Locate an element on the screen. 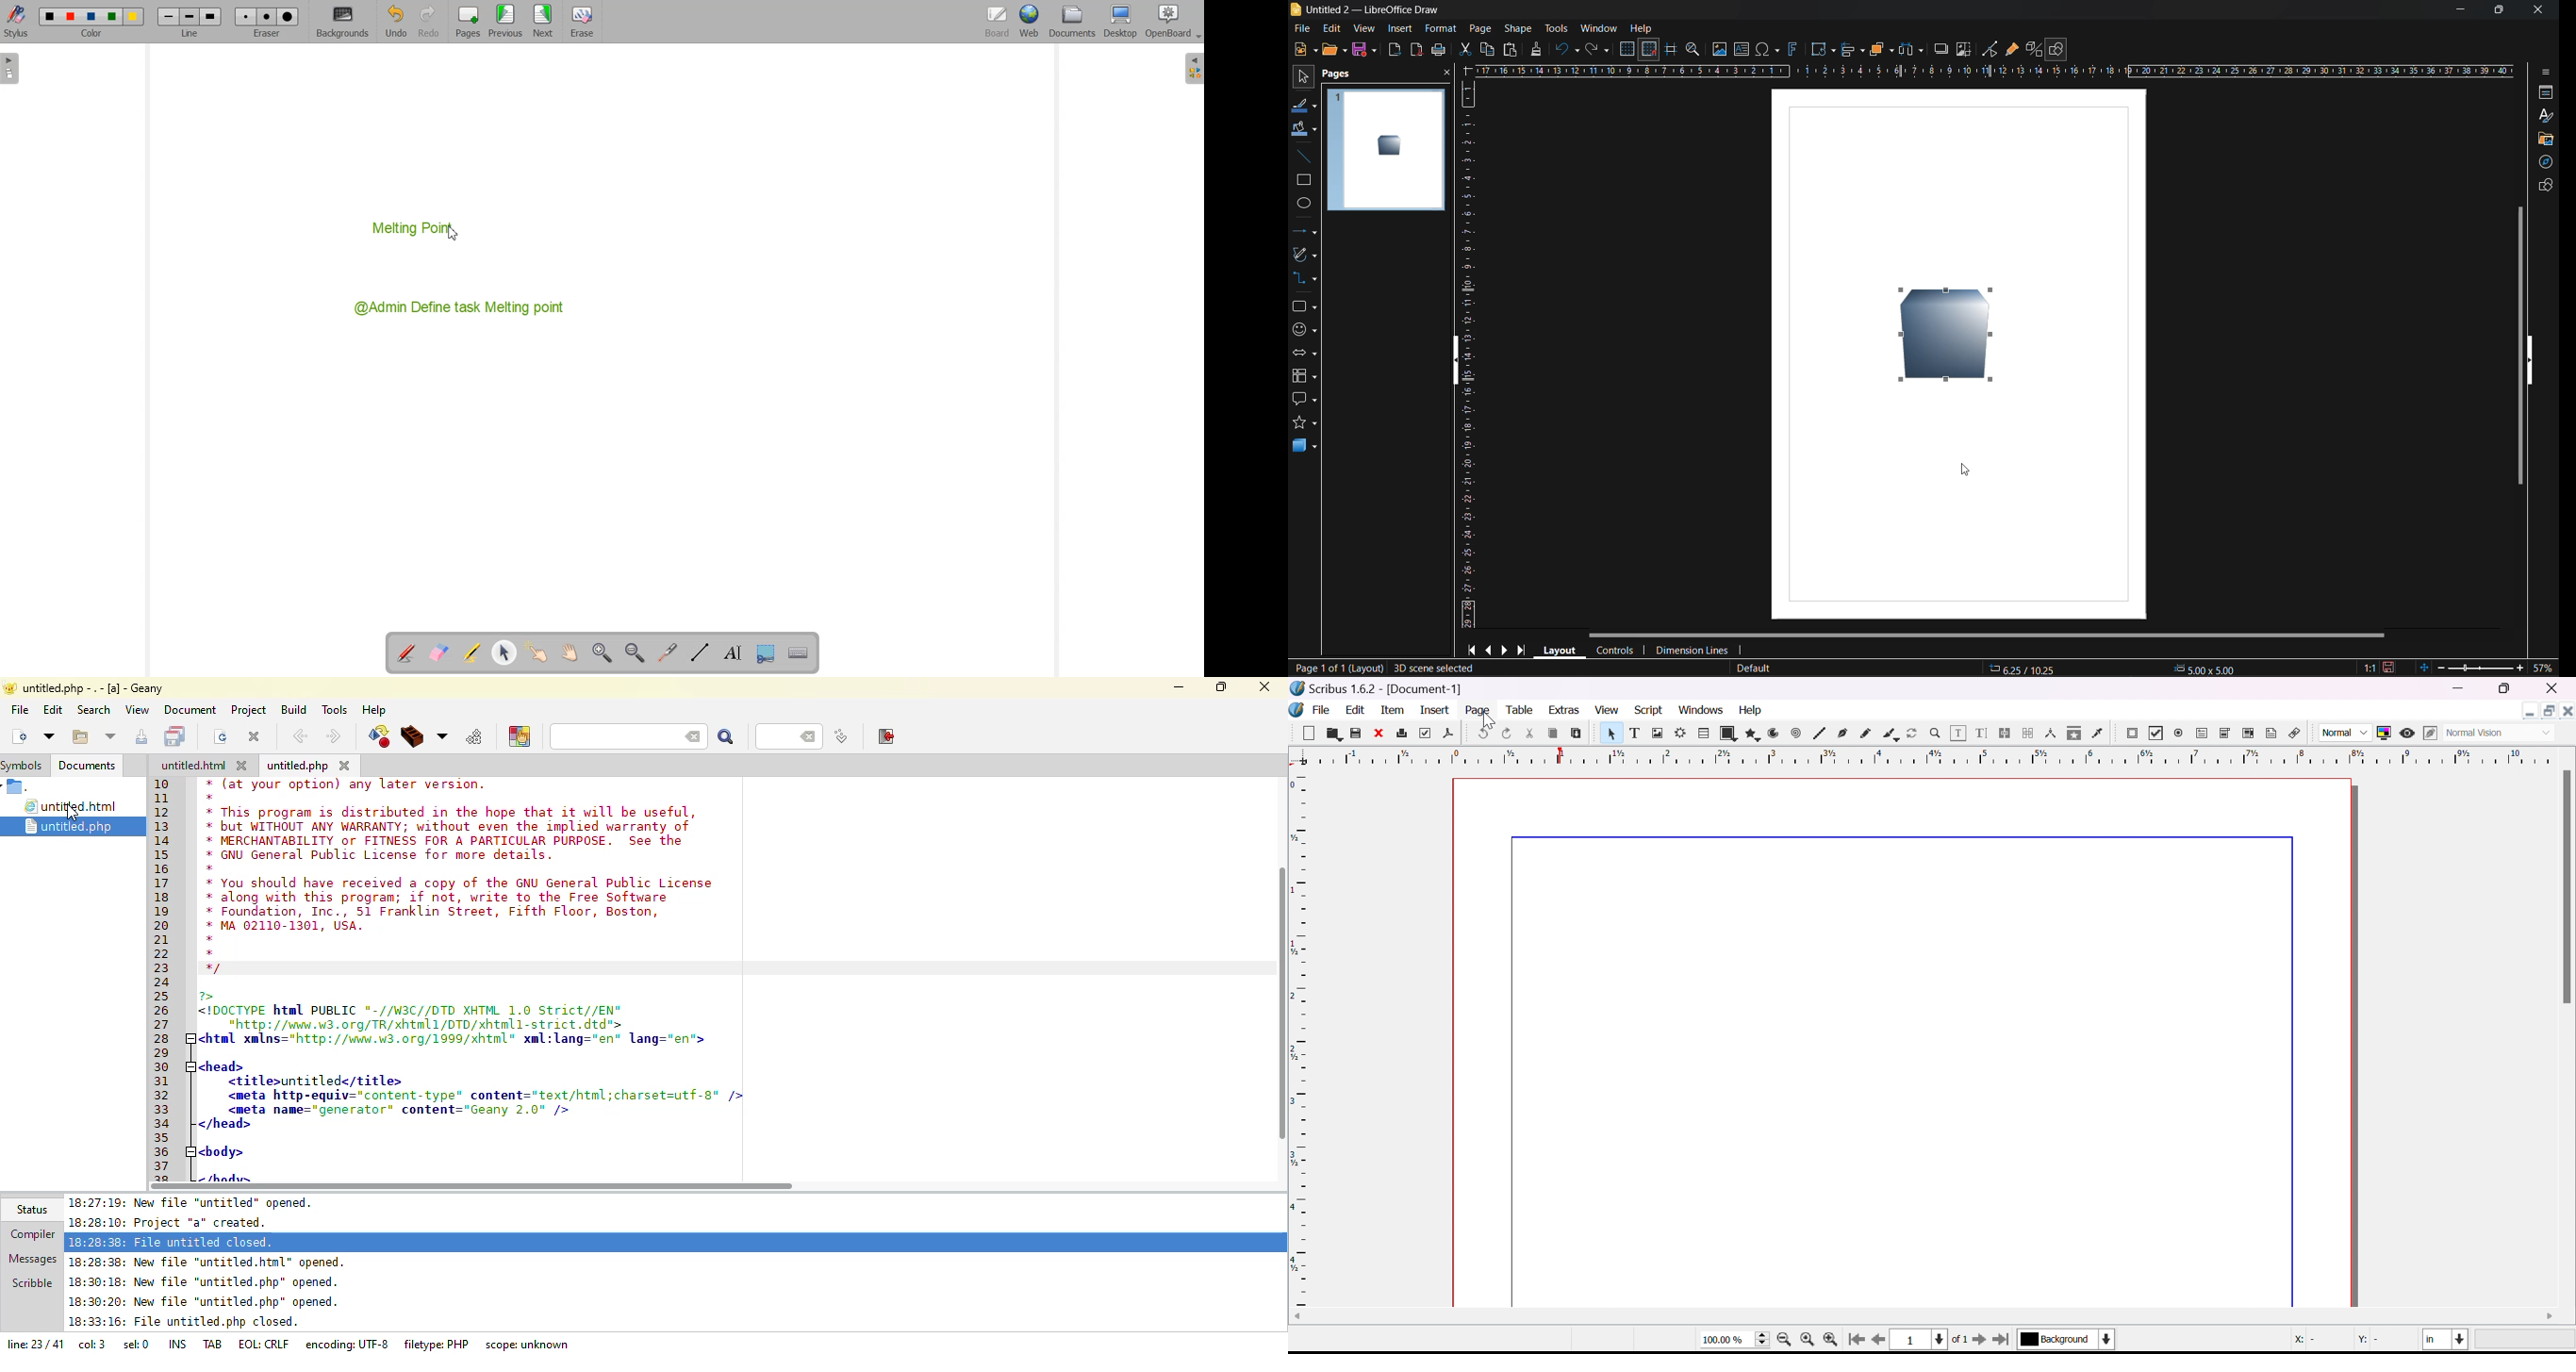 The width and height of the screenshot is (2576, 1372). jump to entered line number is located at coordinates (786, 737).